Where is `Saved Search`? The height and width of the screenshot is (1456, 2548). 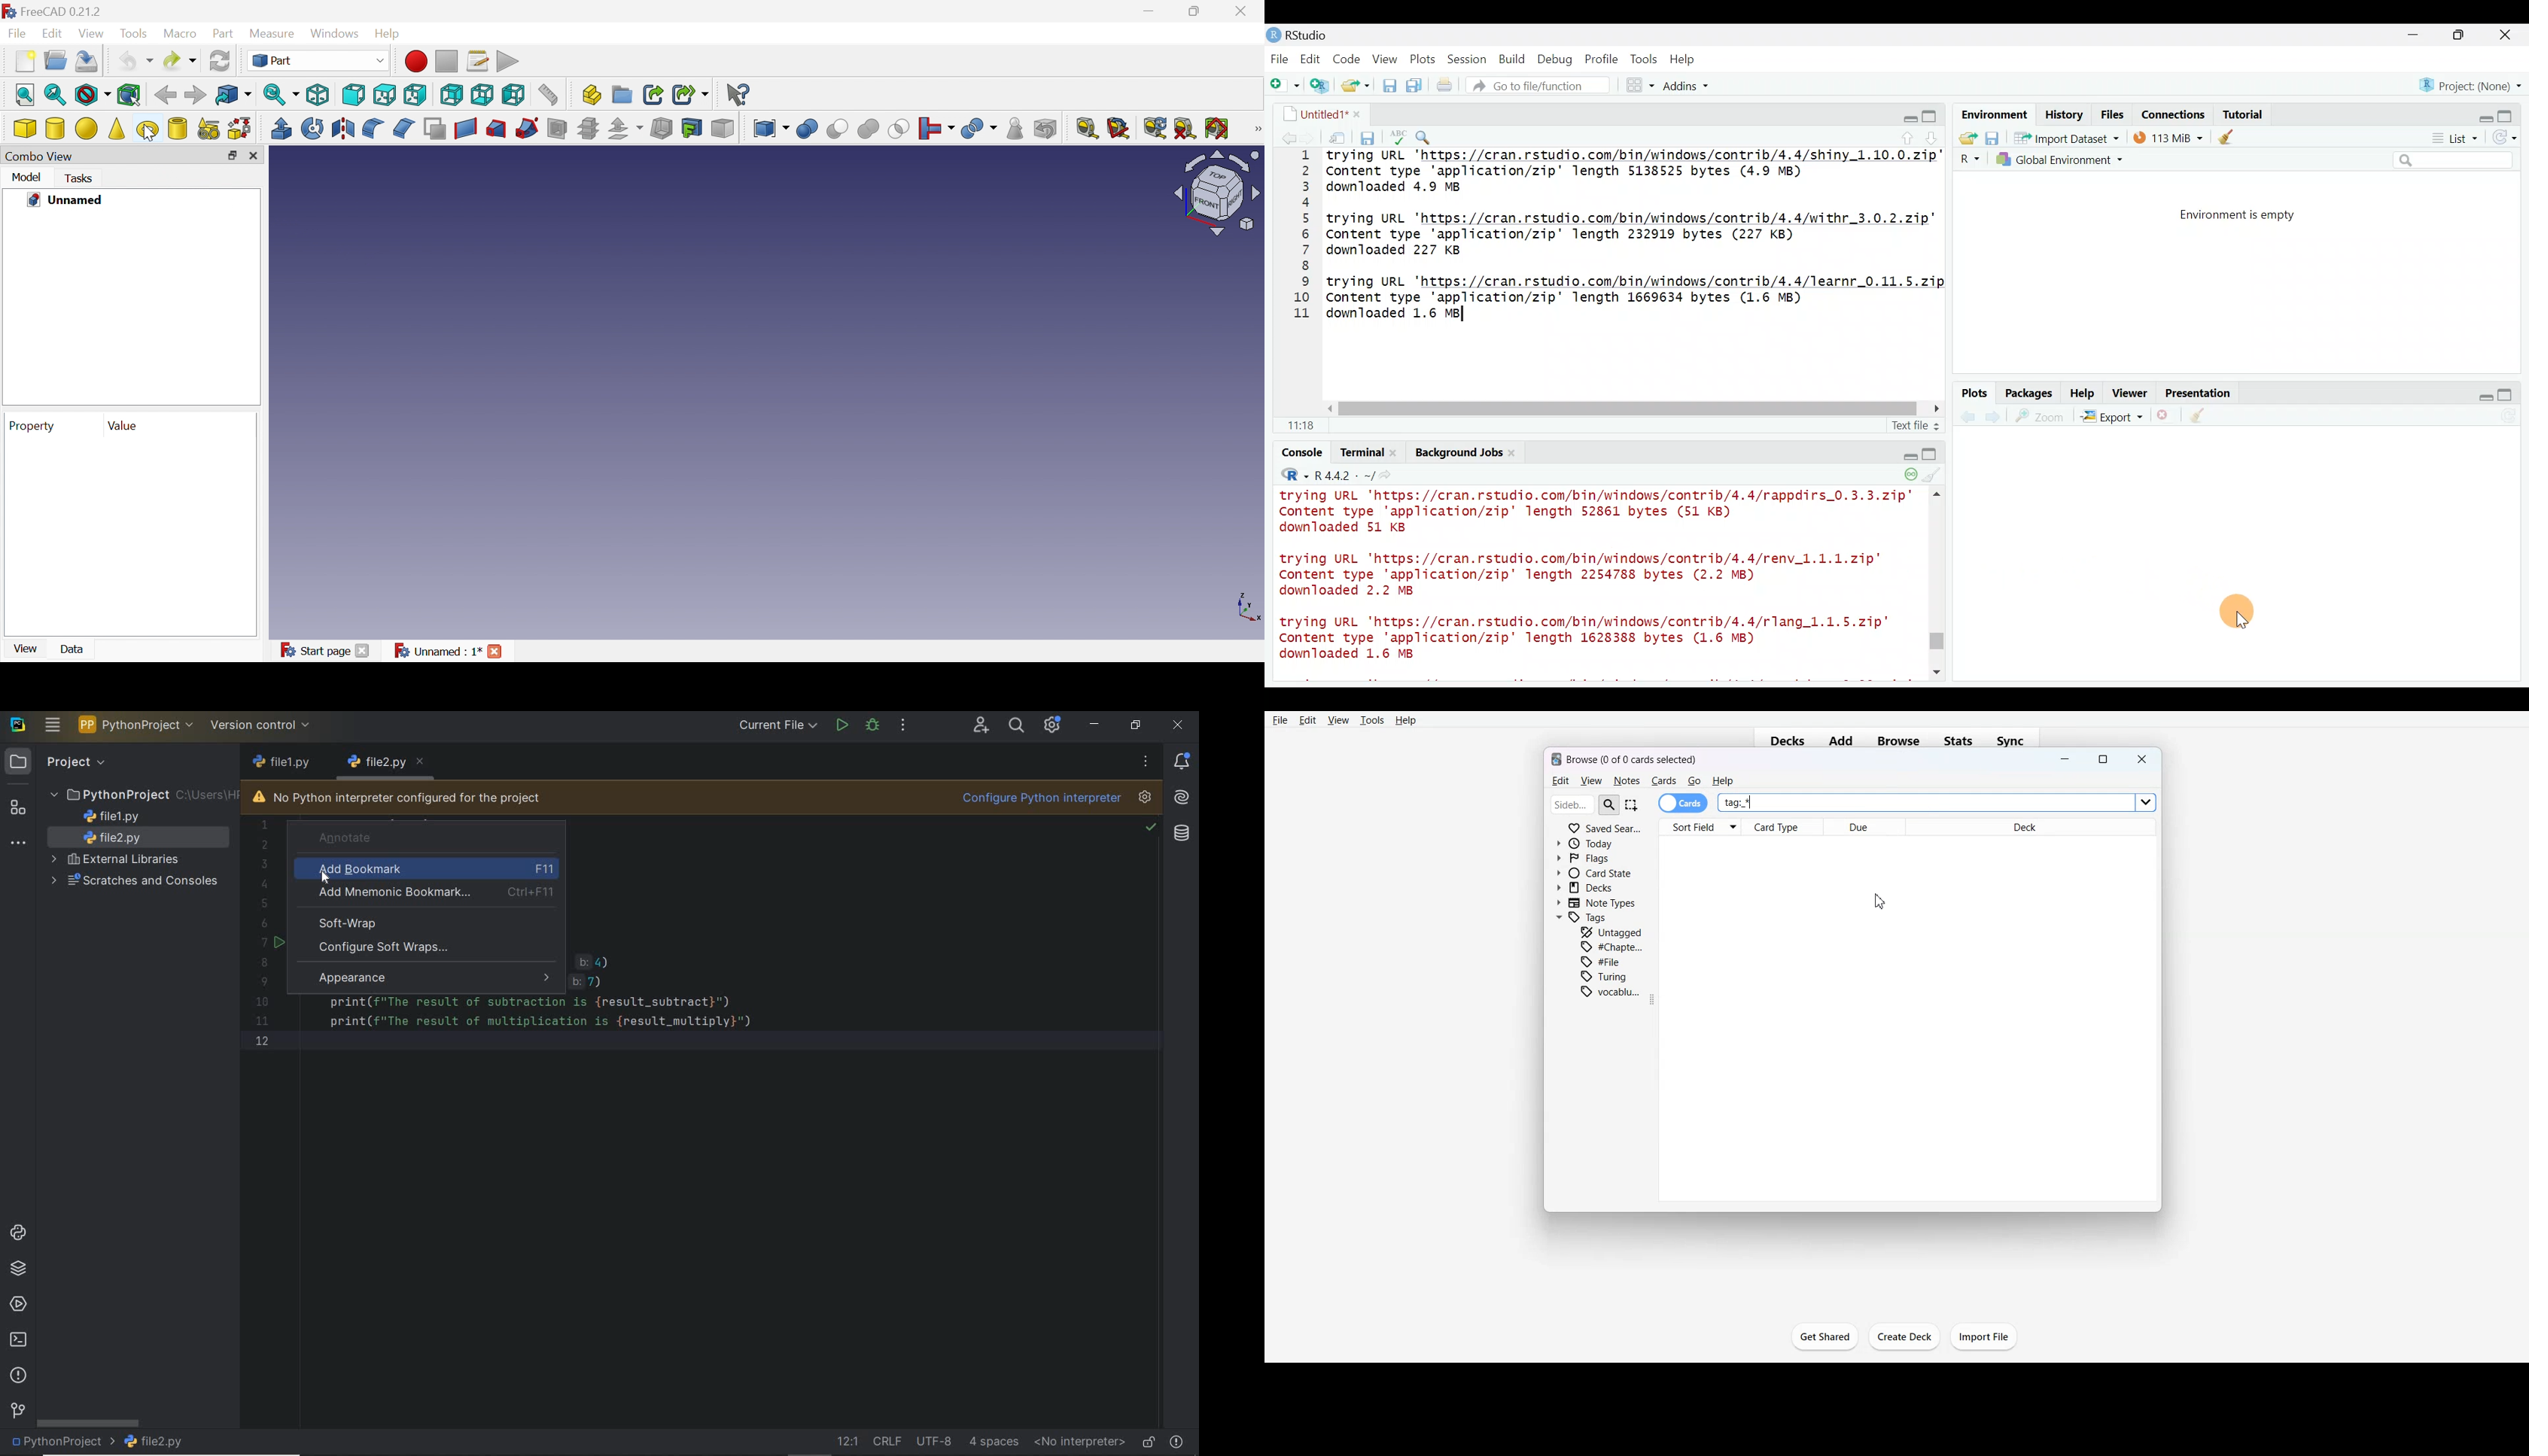 Saved Search is located at coordinates (1604, 827).